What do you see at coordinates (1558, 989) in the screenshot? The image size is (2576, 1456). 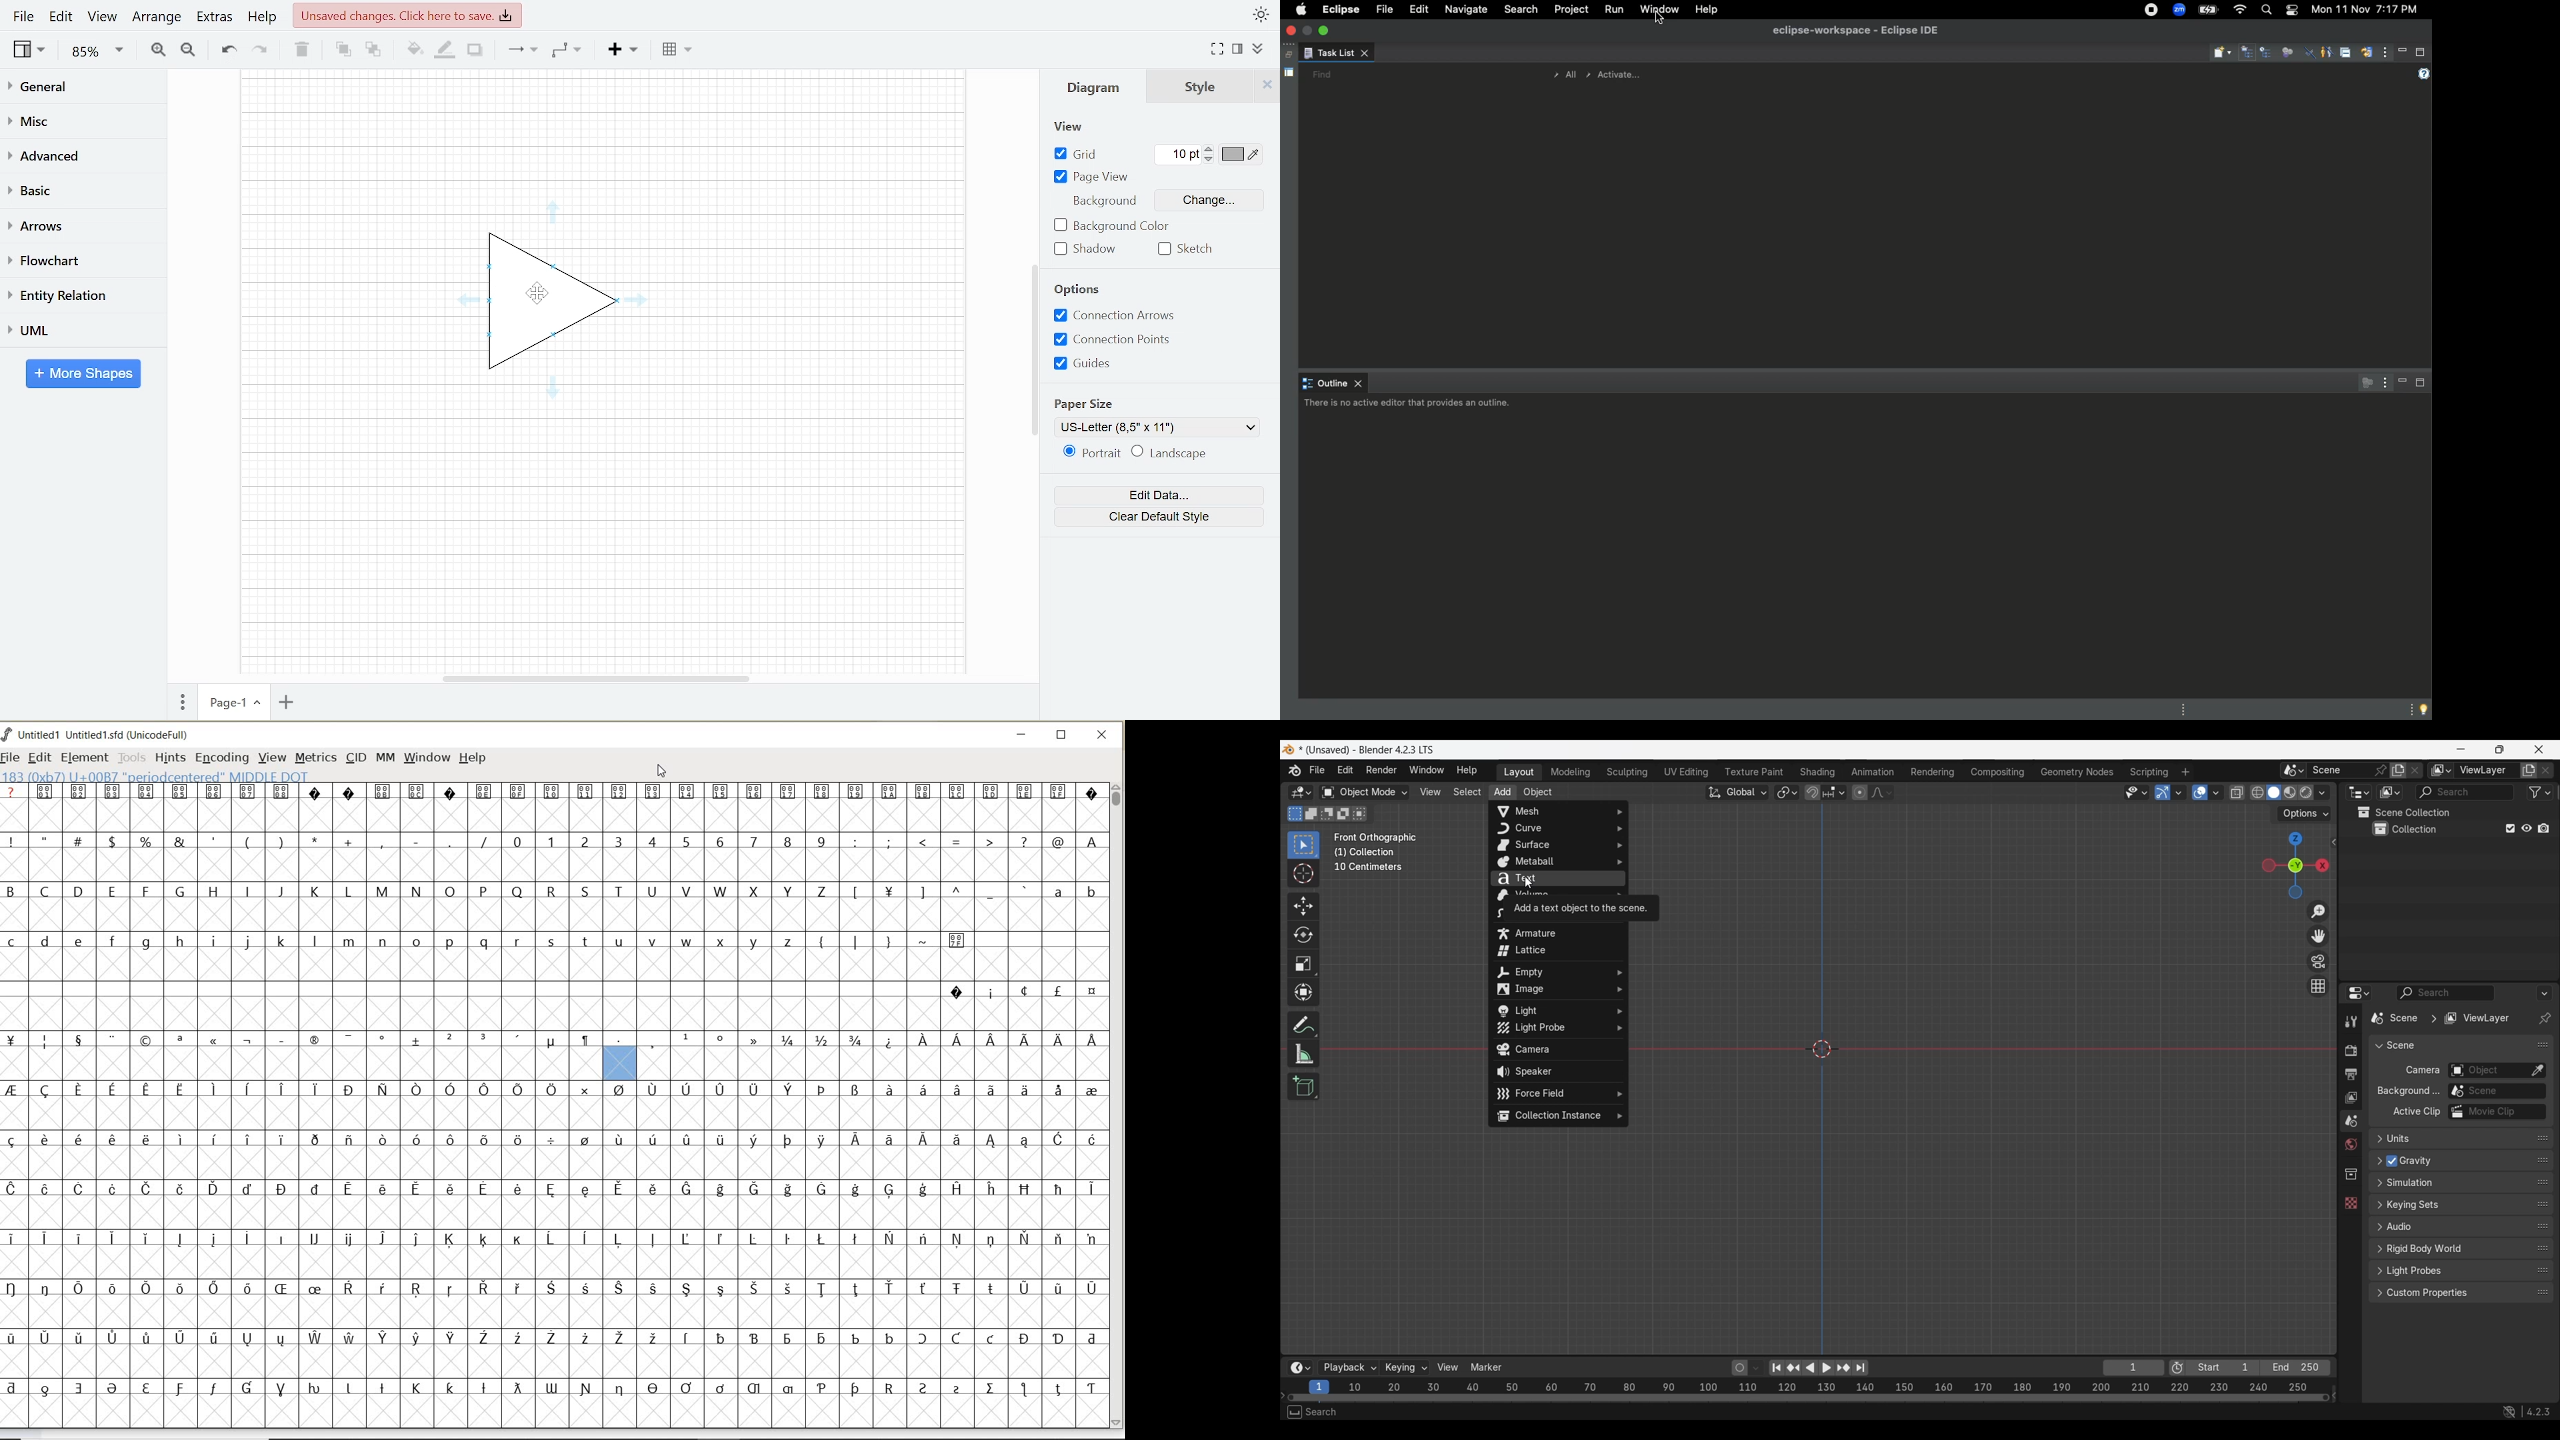 I see `Image options` at bounding box center [1558, 989].